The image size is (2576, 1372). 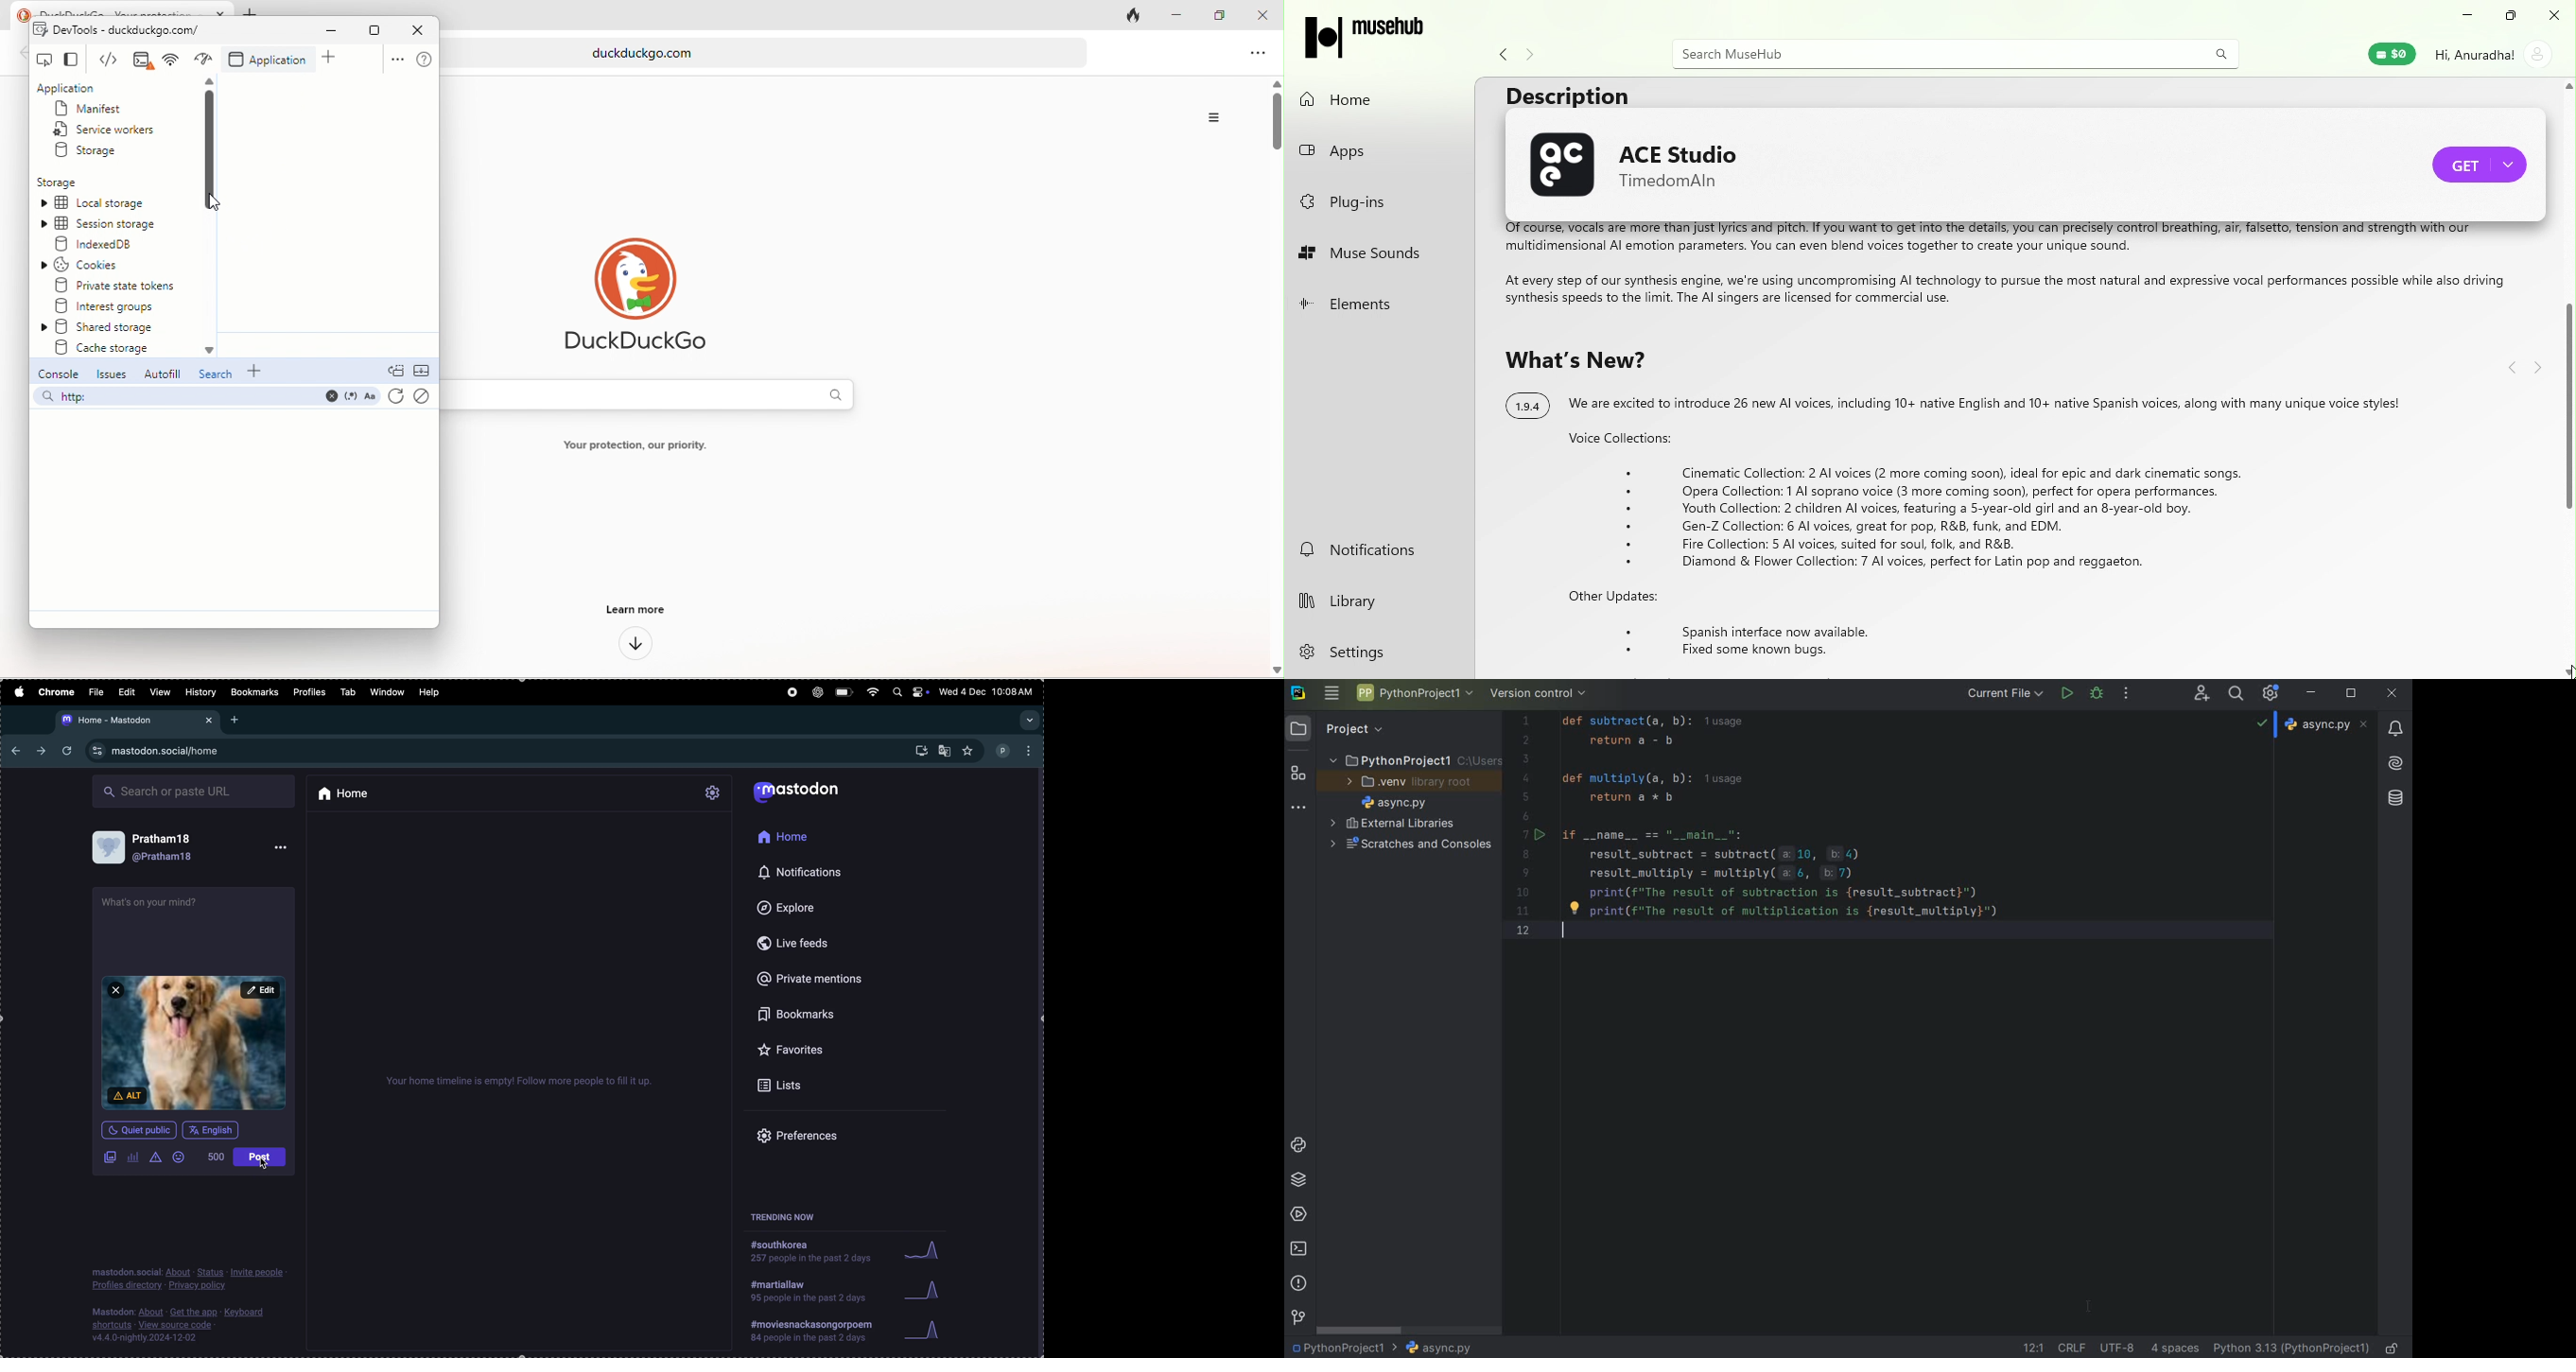 What do you see at coordinates (1381, 254) in the screenshot?
I see `muse sounds` at bounding box center [1381, 254].